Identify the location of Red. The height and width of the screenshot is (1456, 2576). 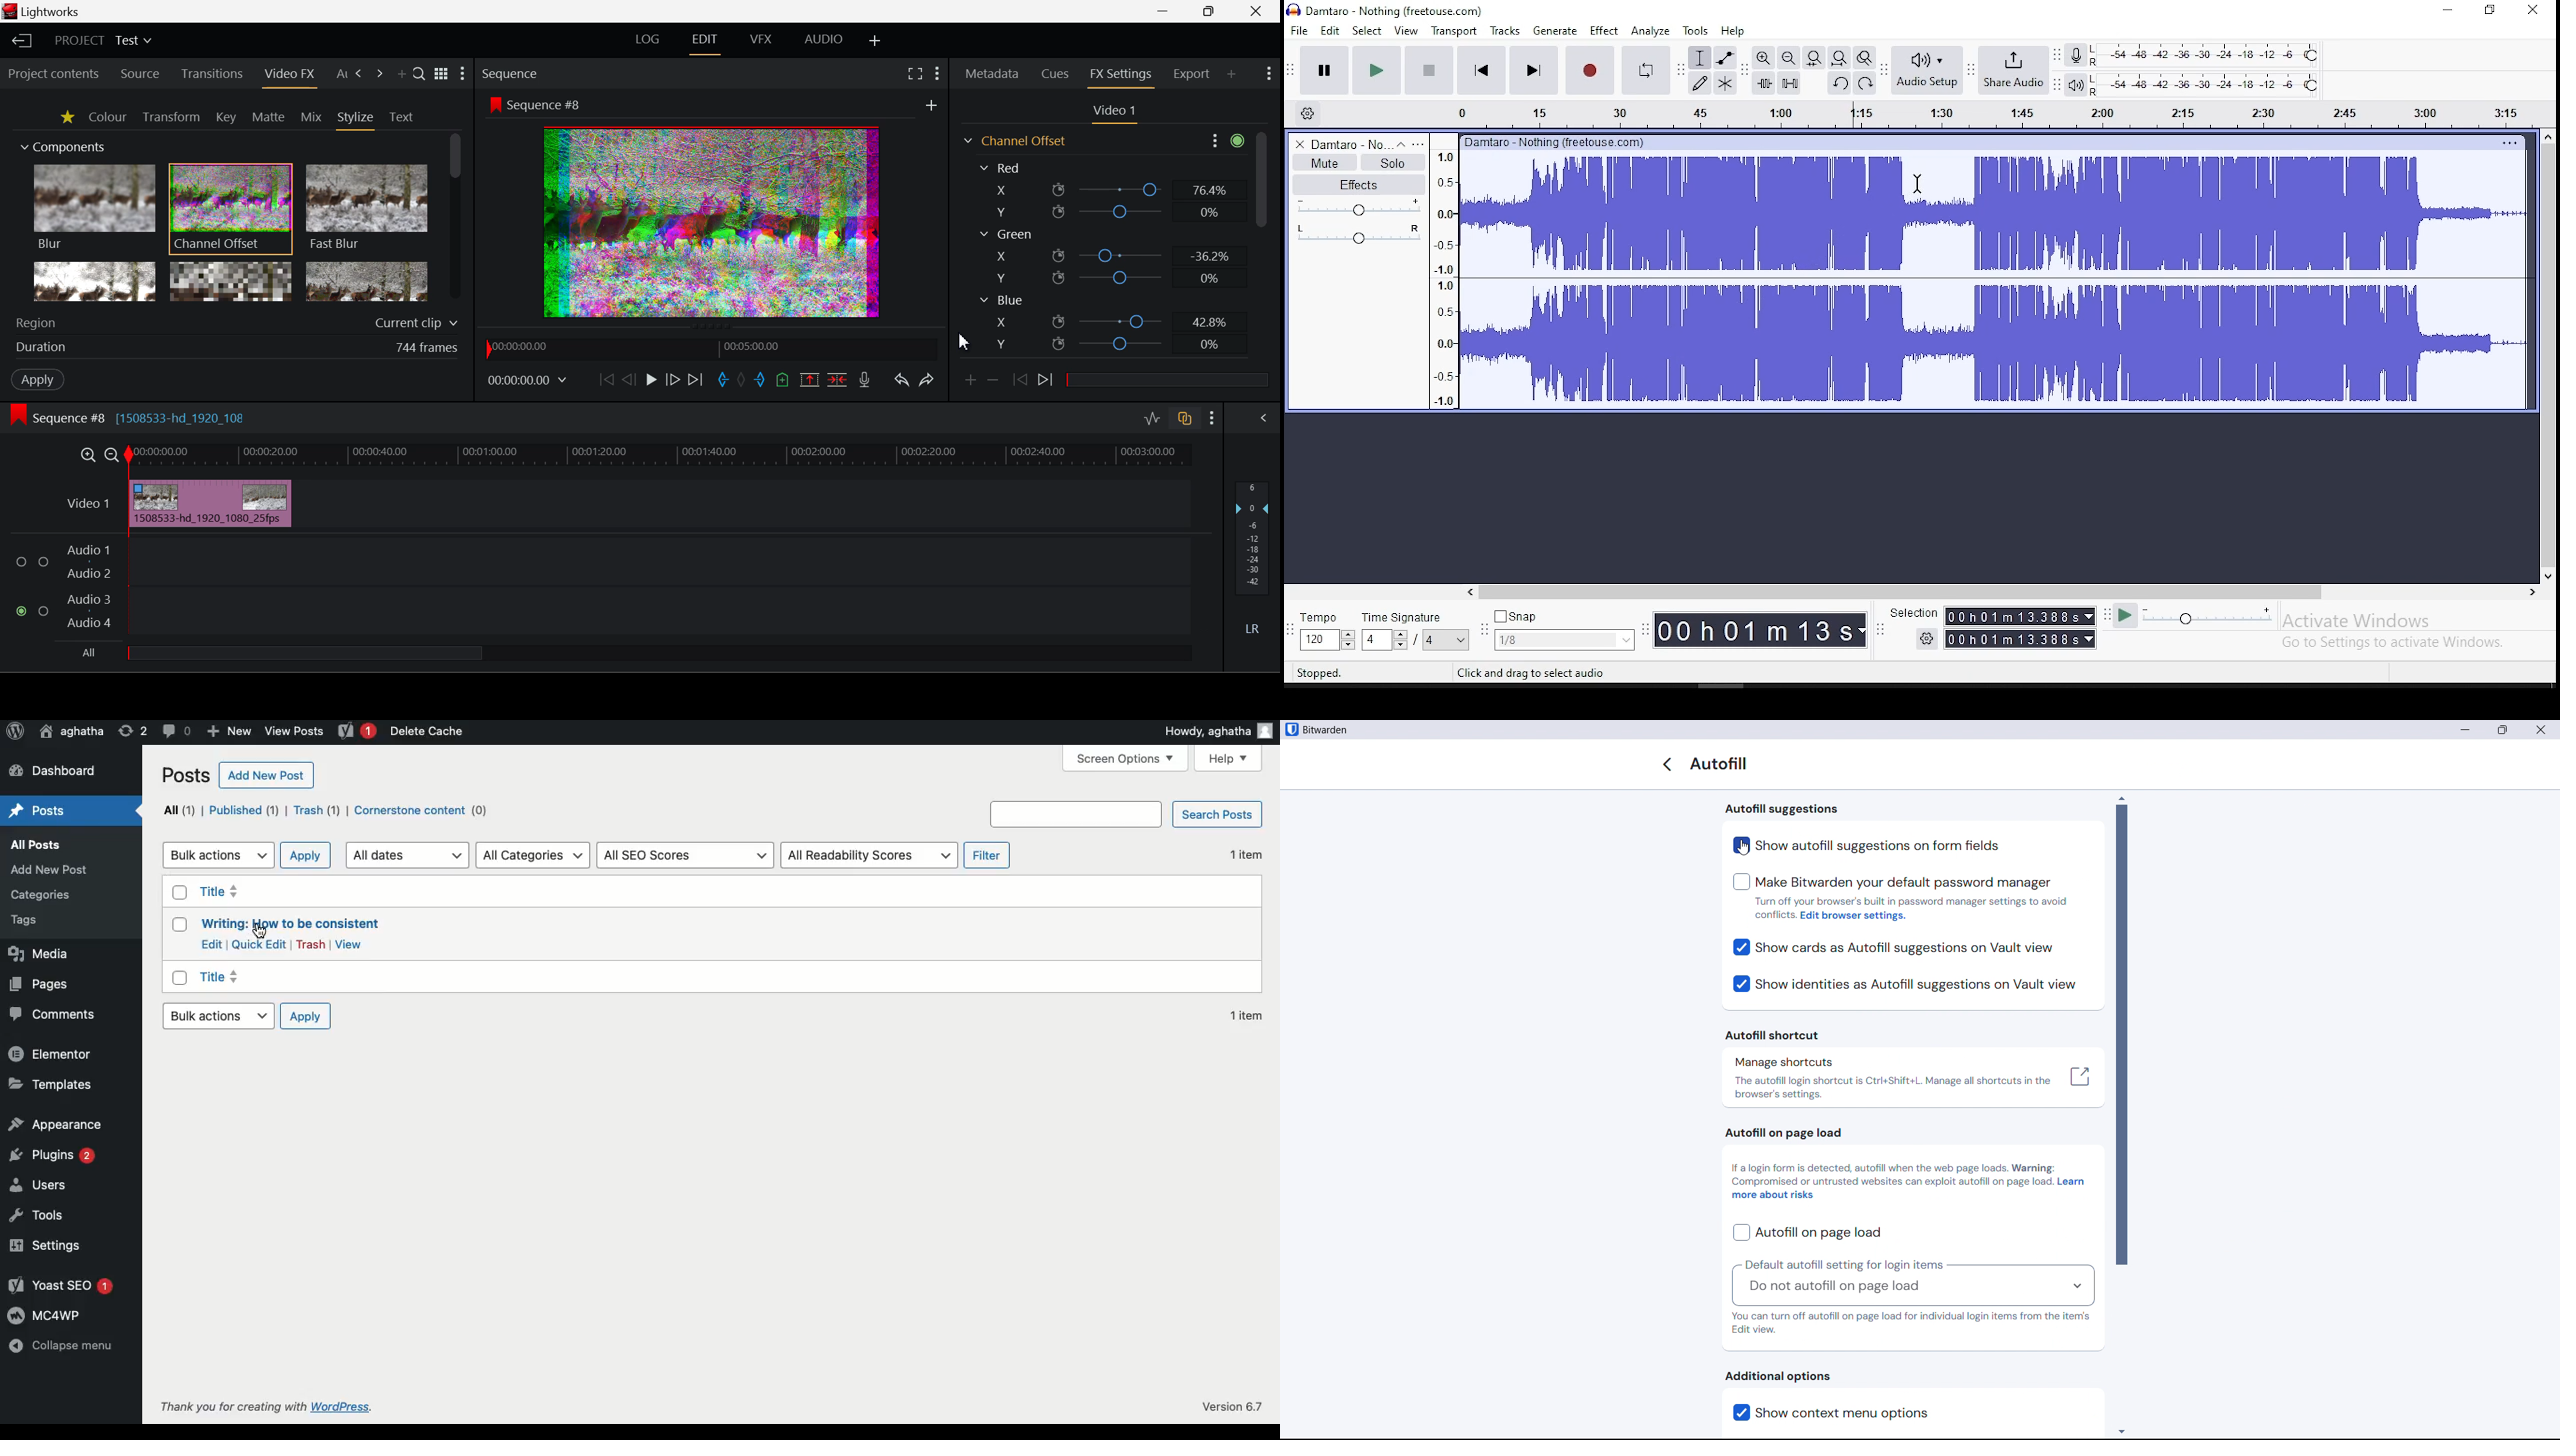
(1003, 167).